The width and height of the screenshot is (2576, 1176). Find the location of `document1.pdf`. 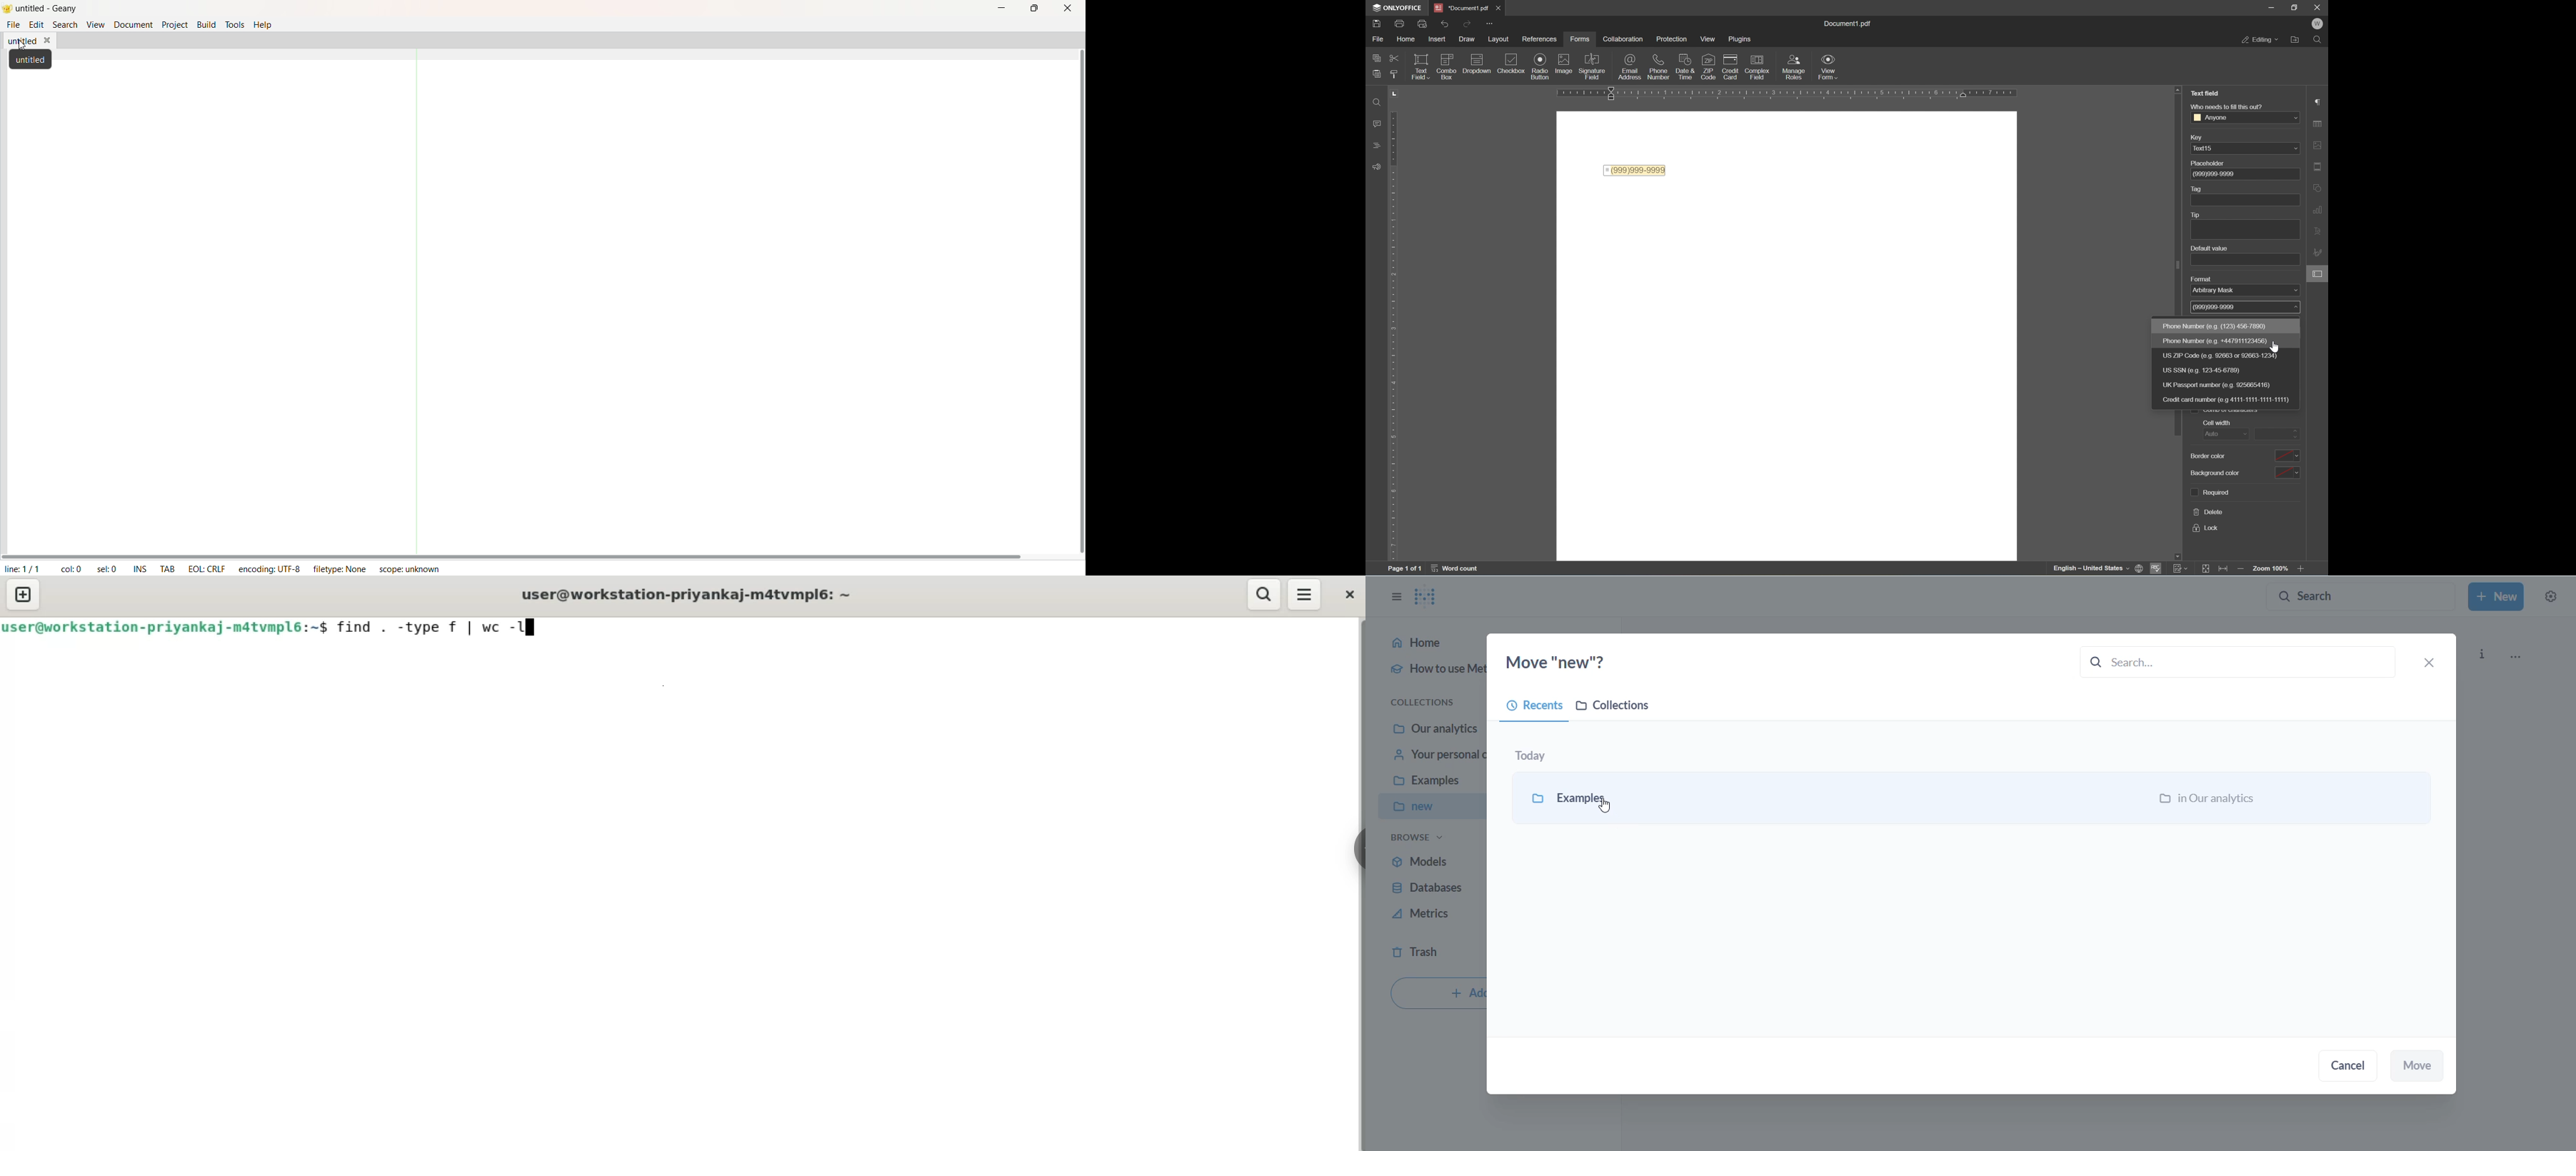

document1.pdf is located at coordinates (1850, 23).